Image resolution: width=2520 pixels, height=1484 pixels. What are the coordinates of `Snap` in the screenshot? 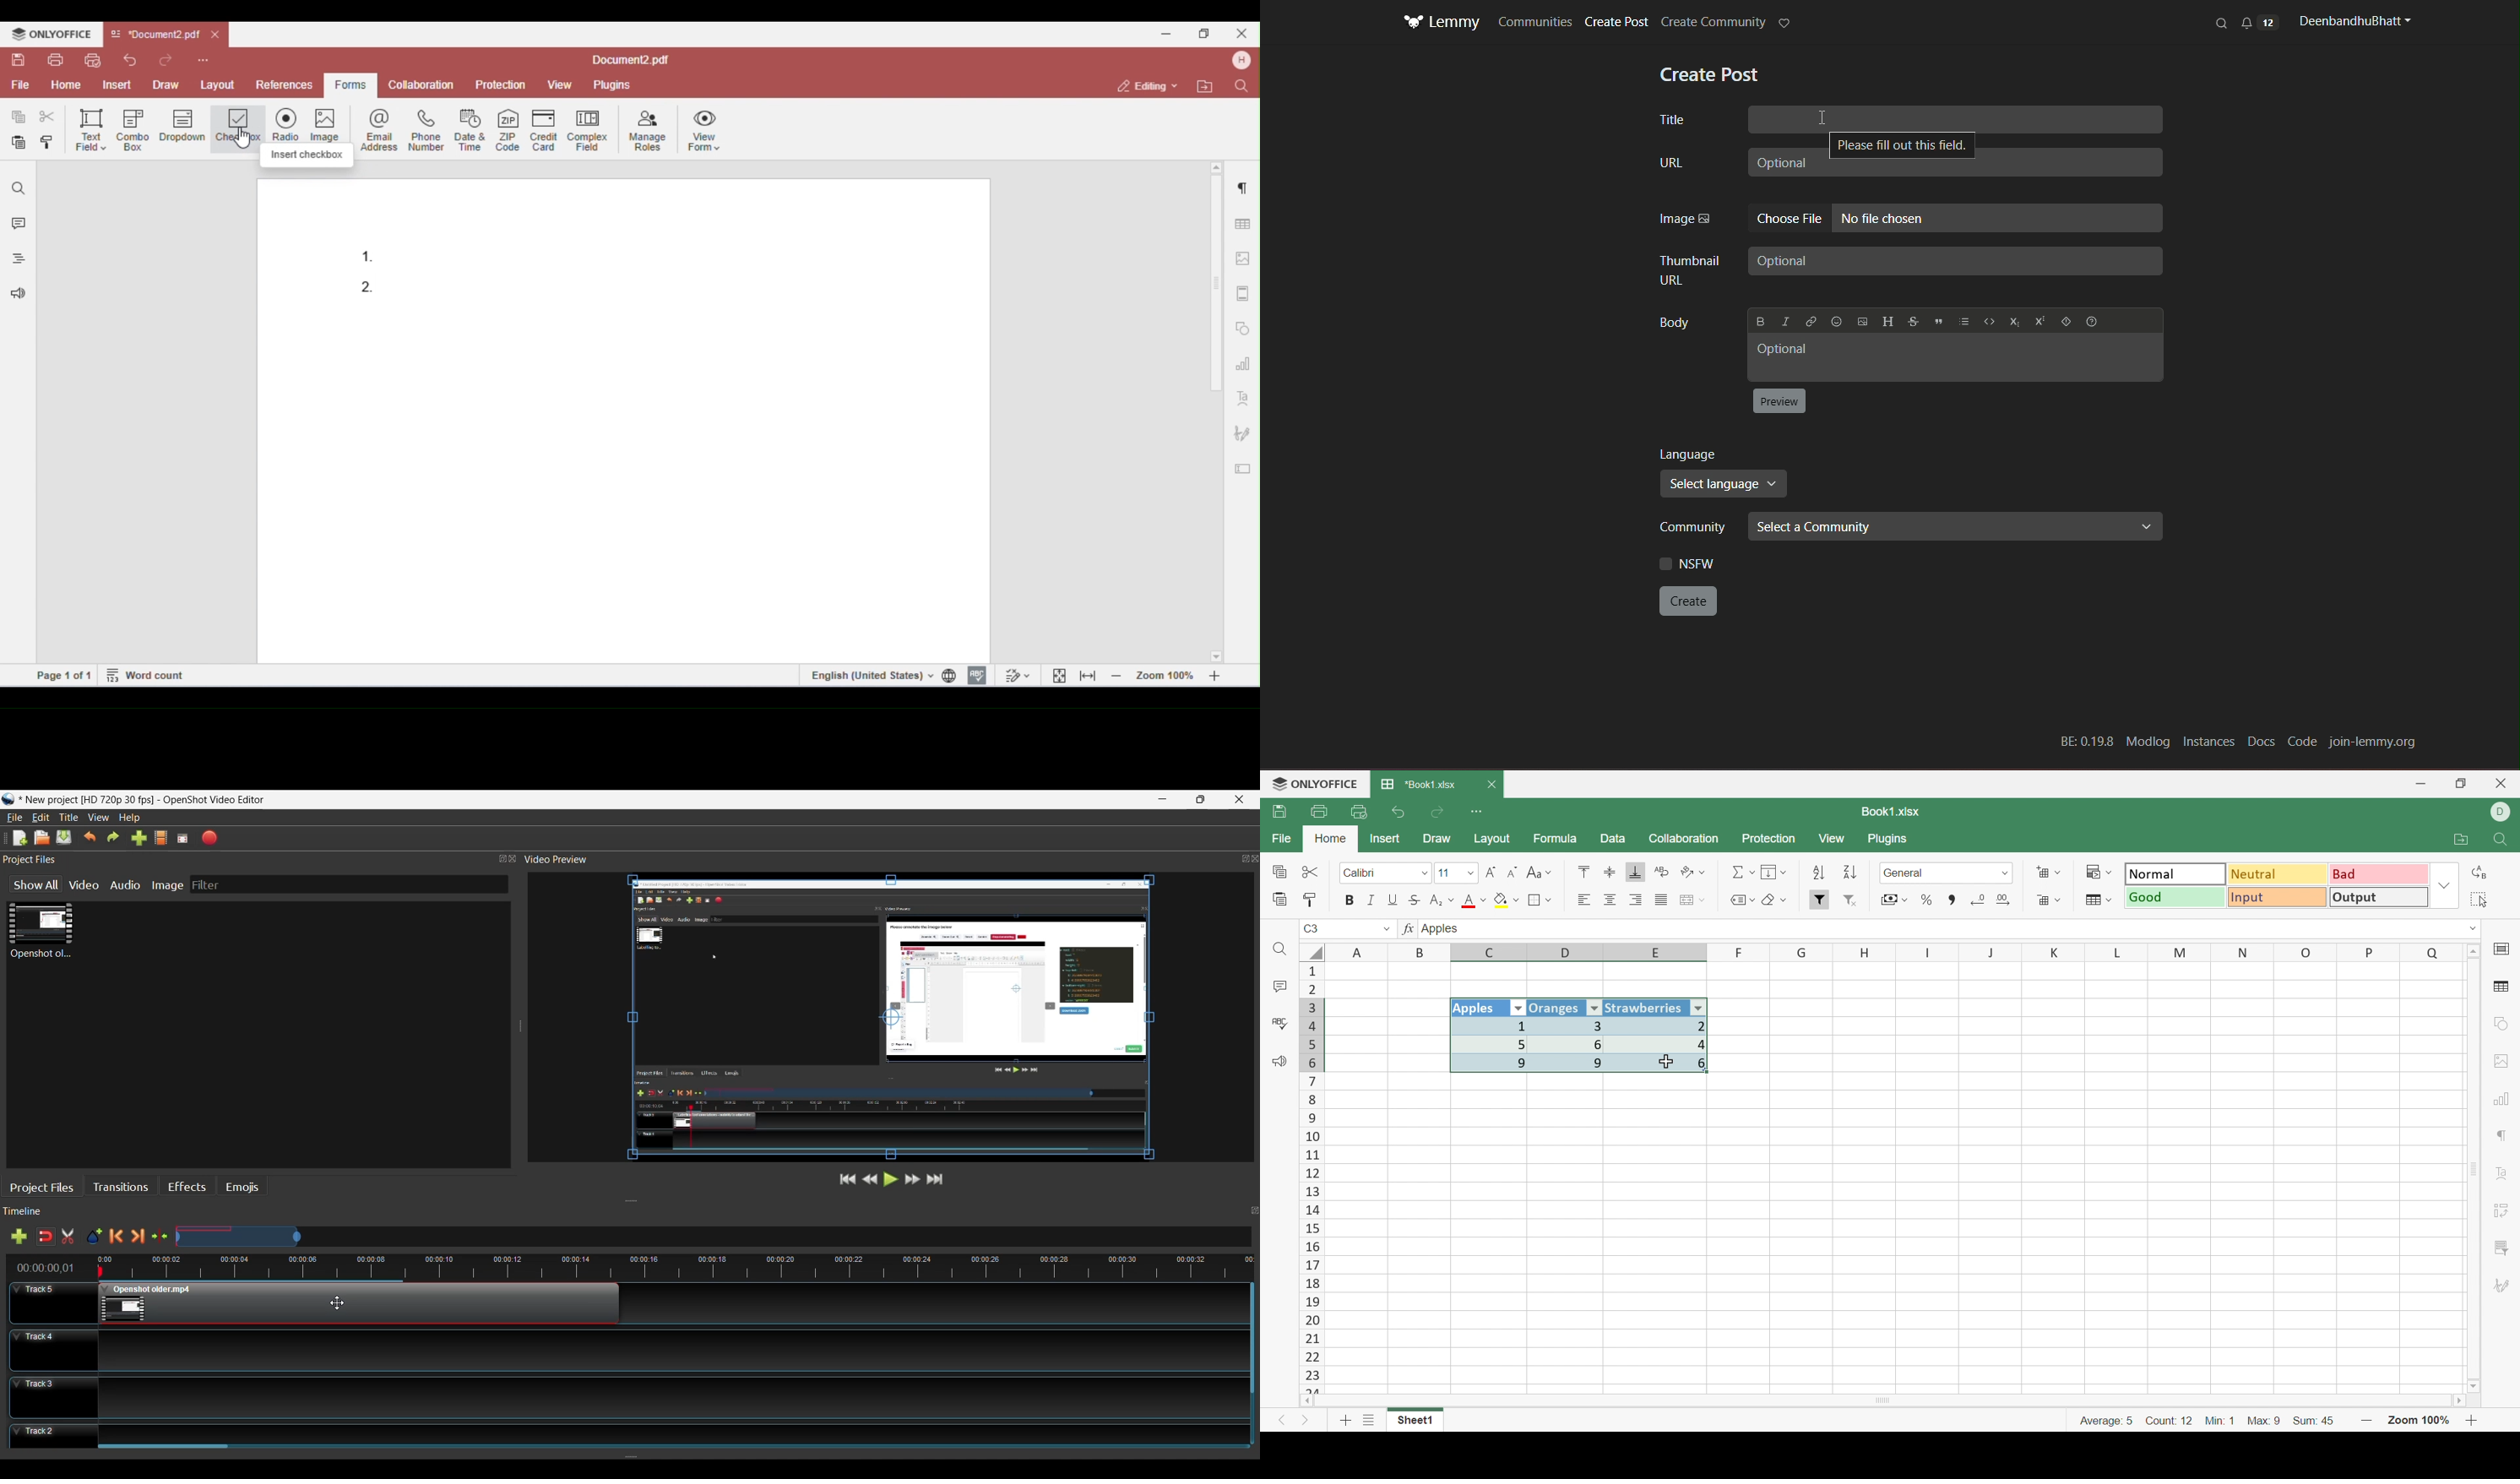 It's located at (45, 1237).